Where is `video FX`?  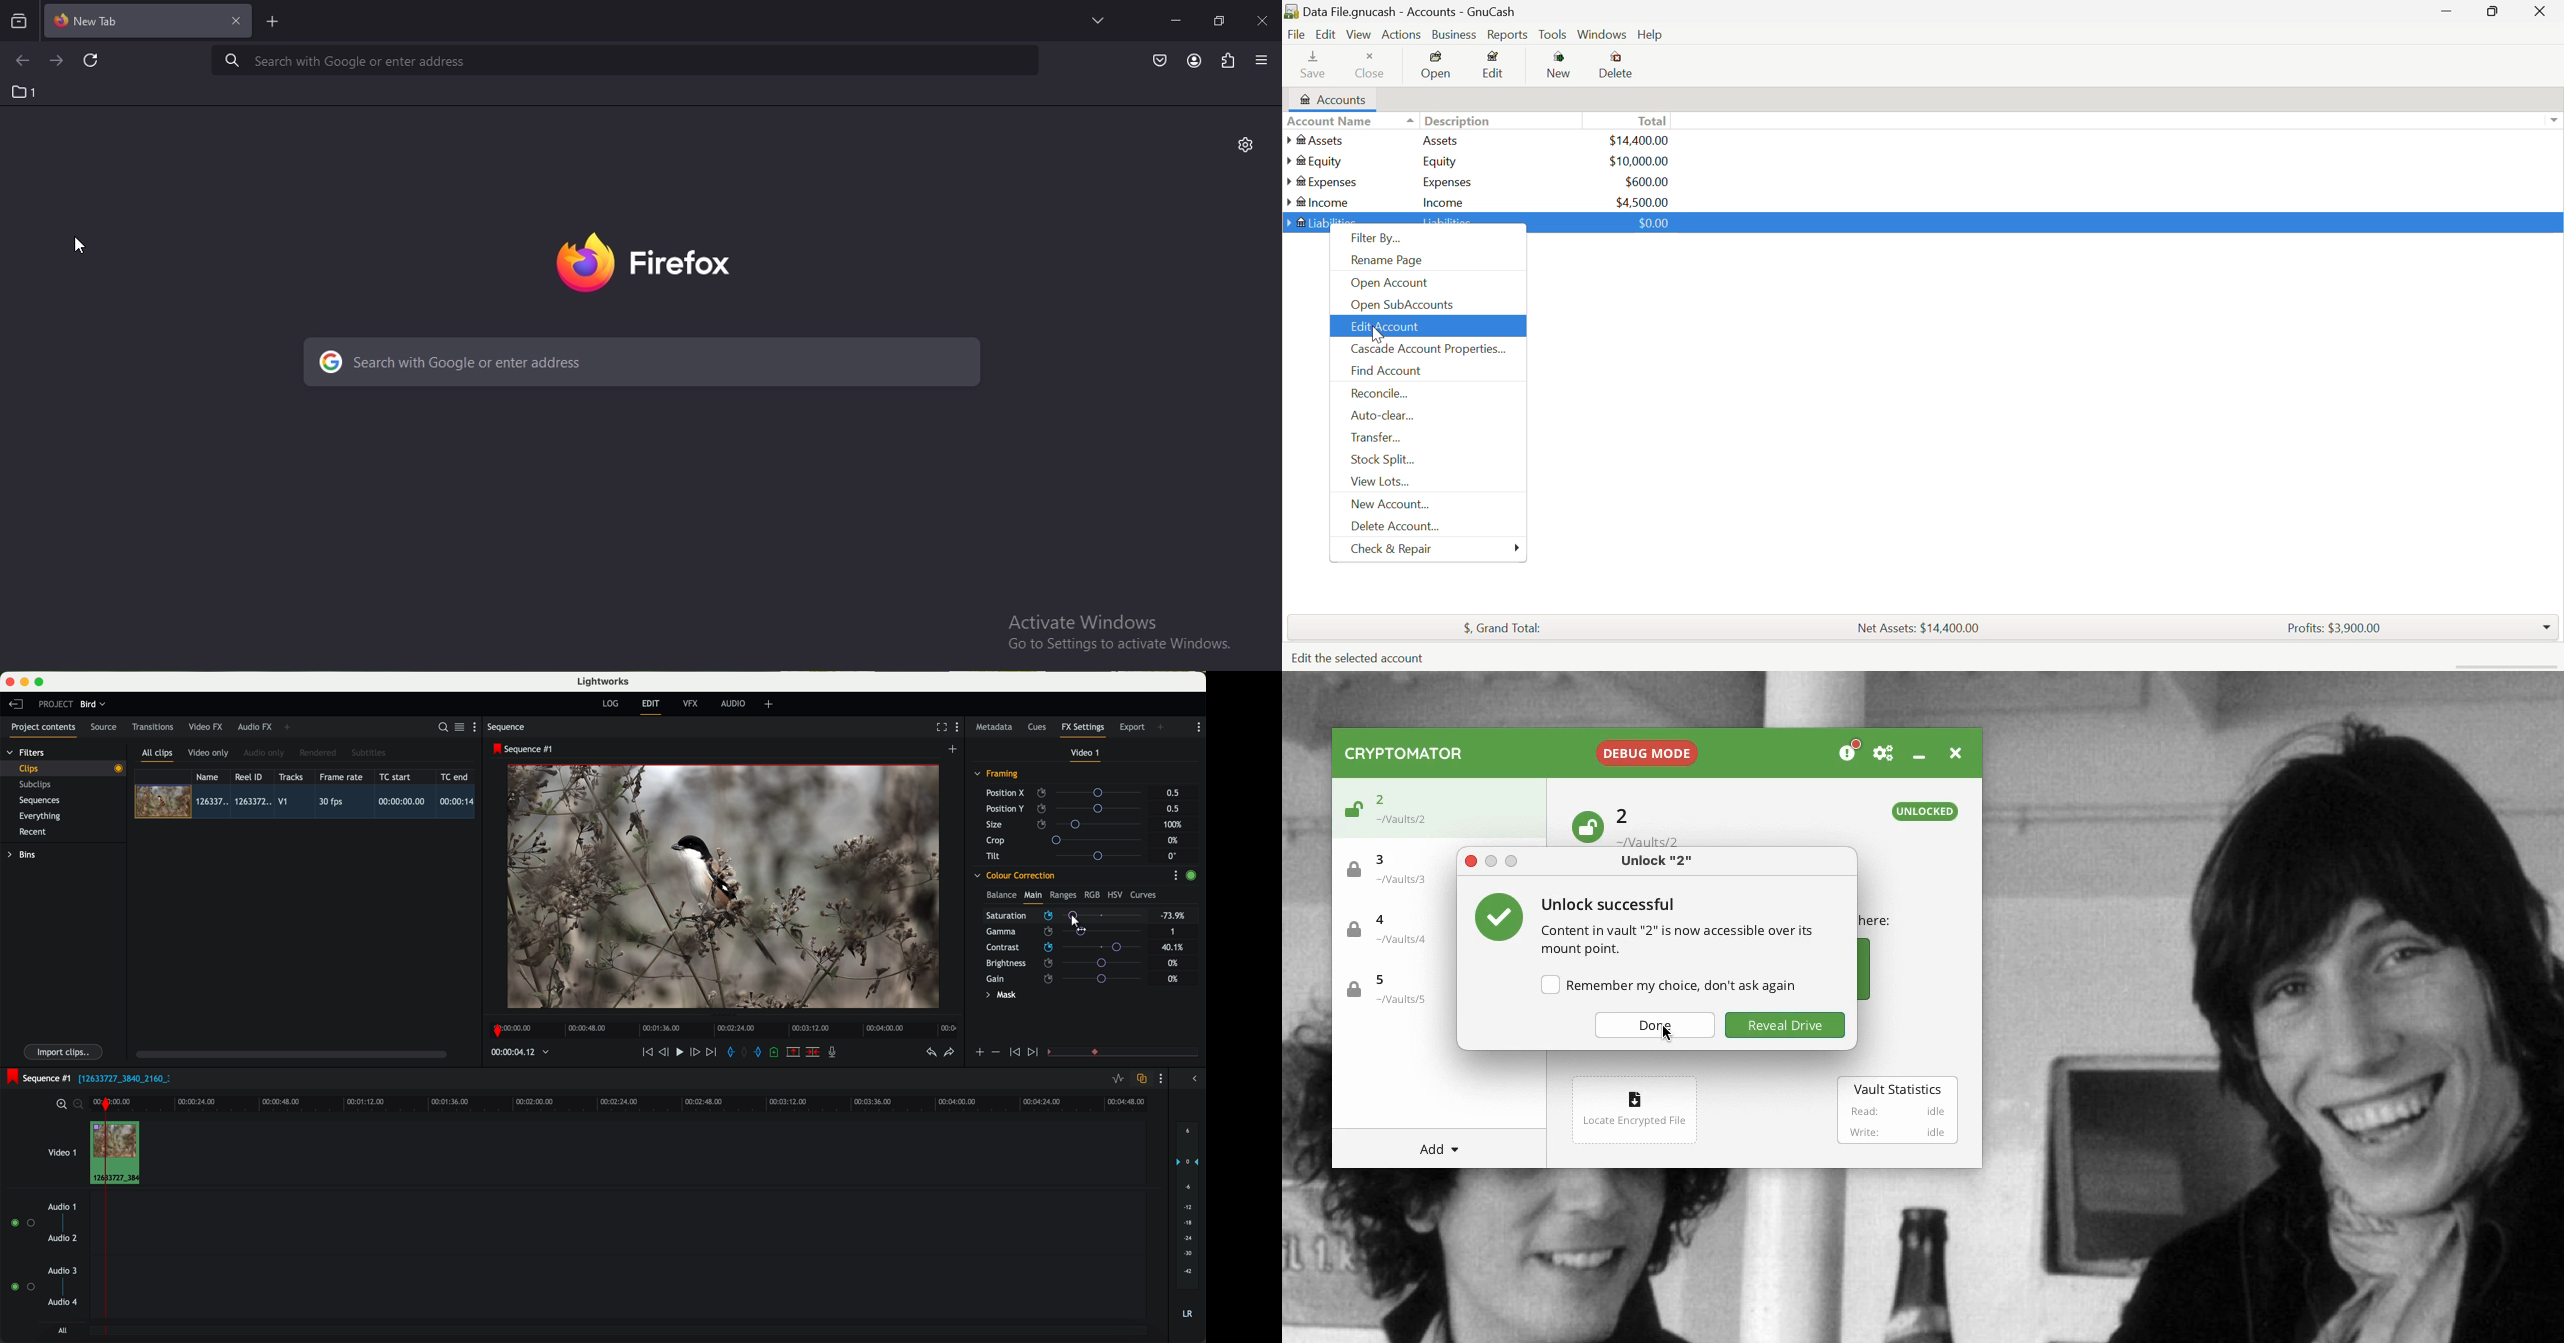 video FX is located at coordinates (208, 727).